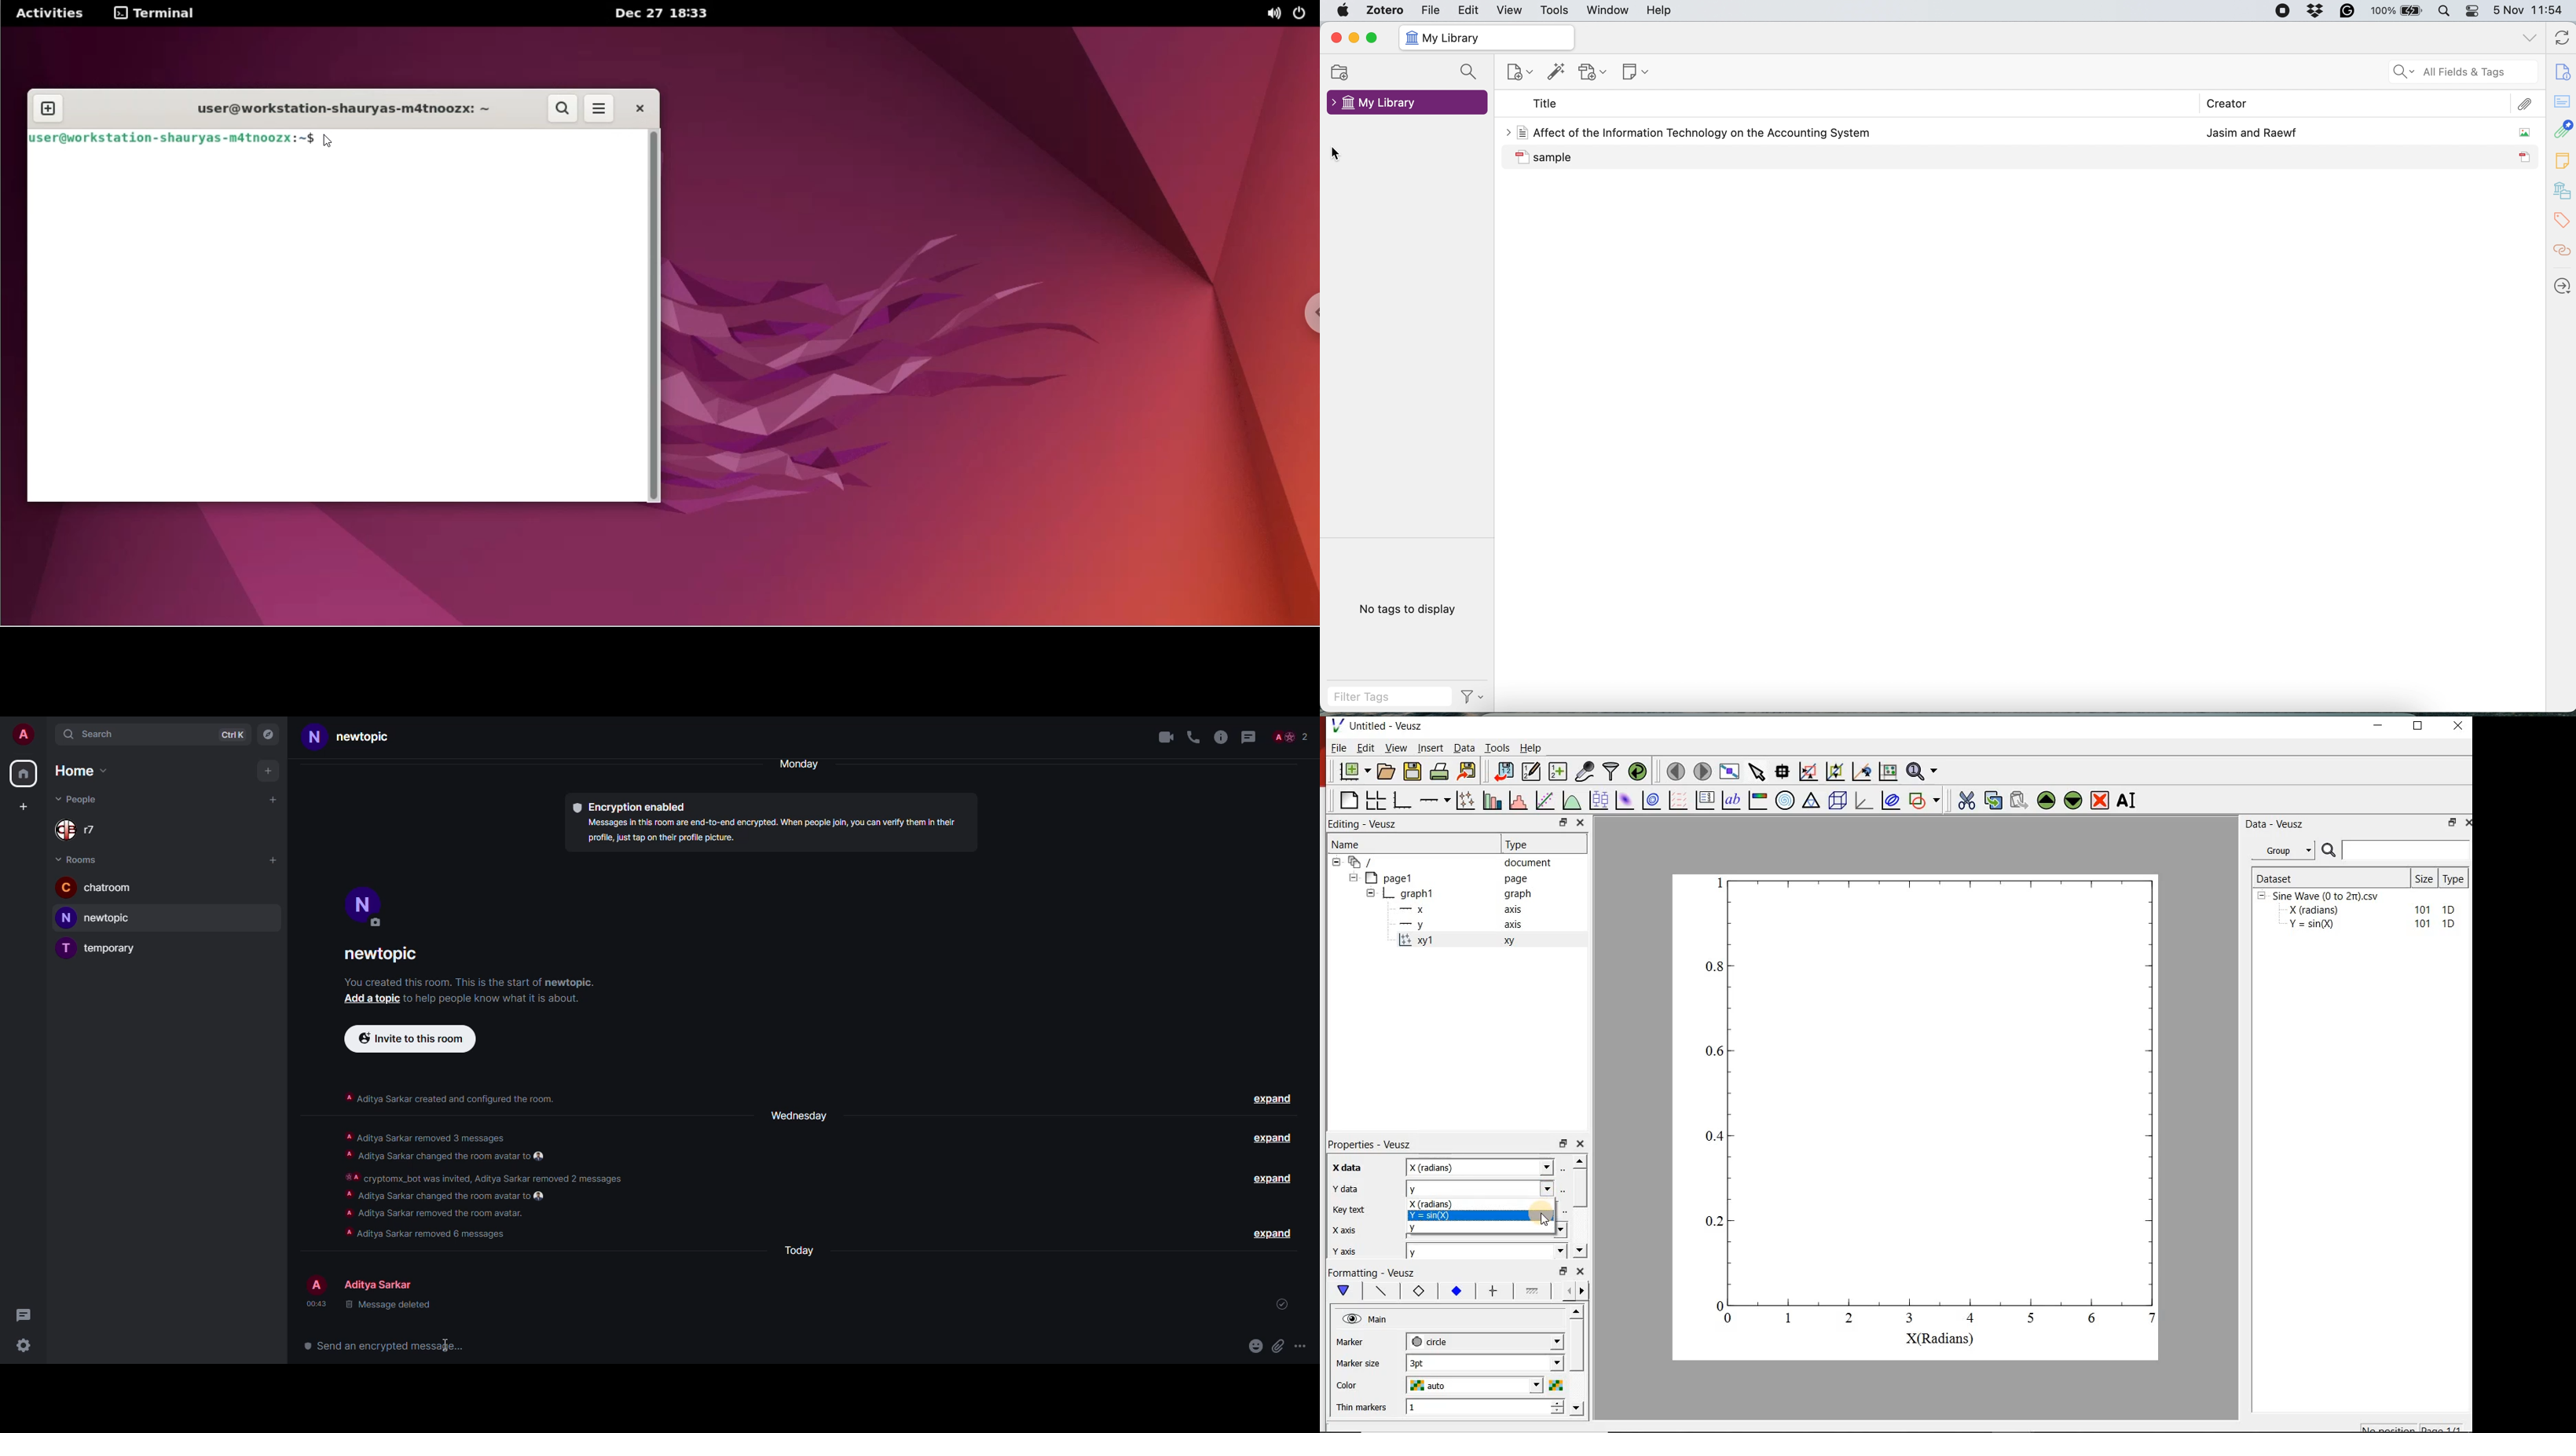 Image resolution: width=2576 pixels, height=1456 pixels. Describe the element at coordinates (1608, 10) in the screenshot. I see `window` at that location.